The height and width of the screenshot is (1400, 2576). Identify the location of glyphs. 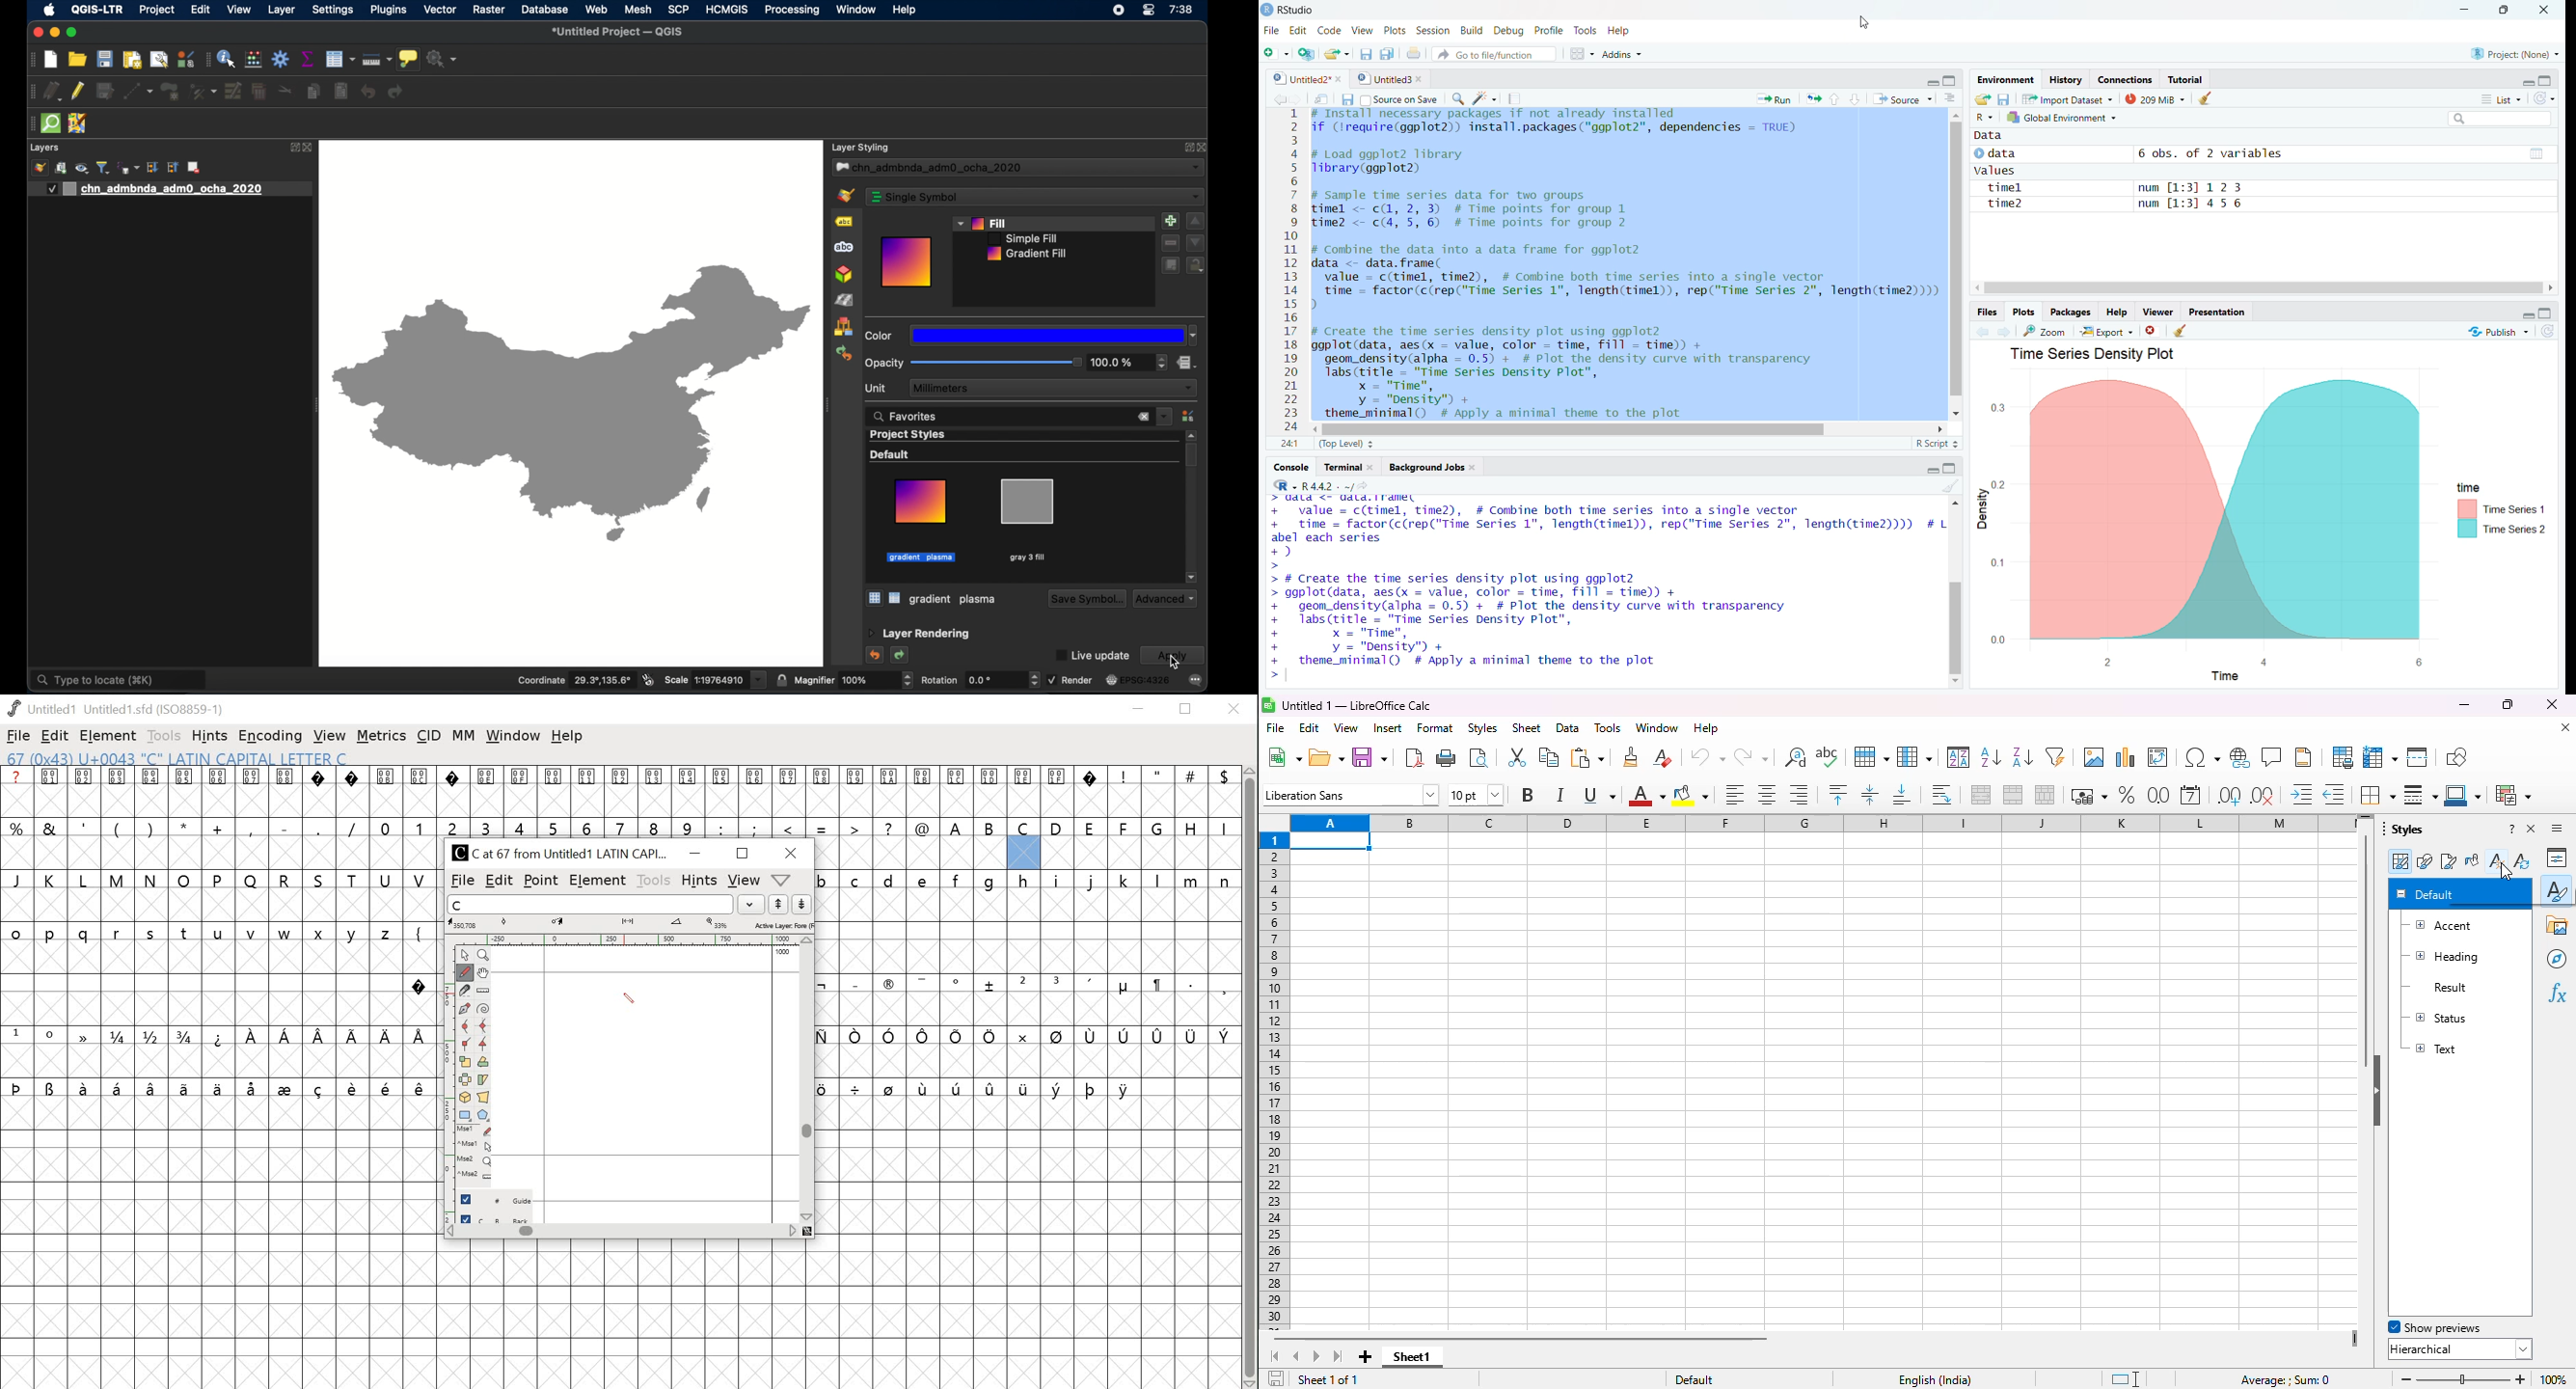
(218, 936).